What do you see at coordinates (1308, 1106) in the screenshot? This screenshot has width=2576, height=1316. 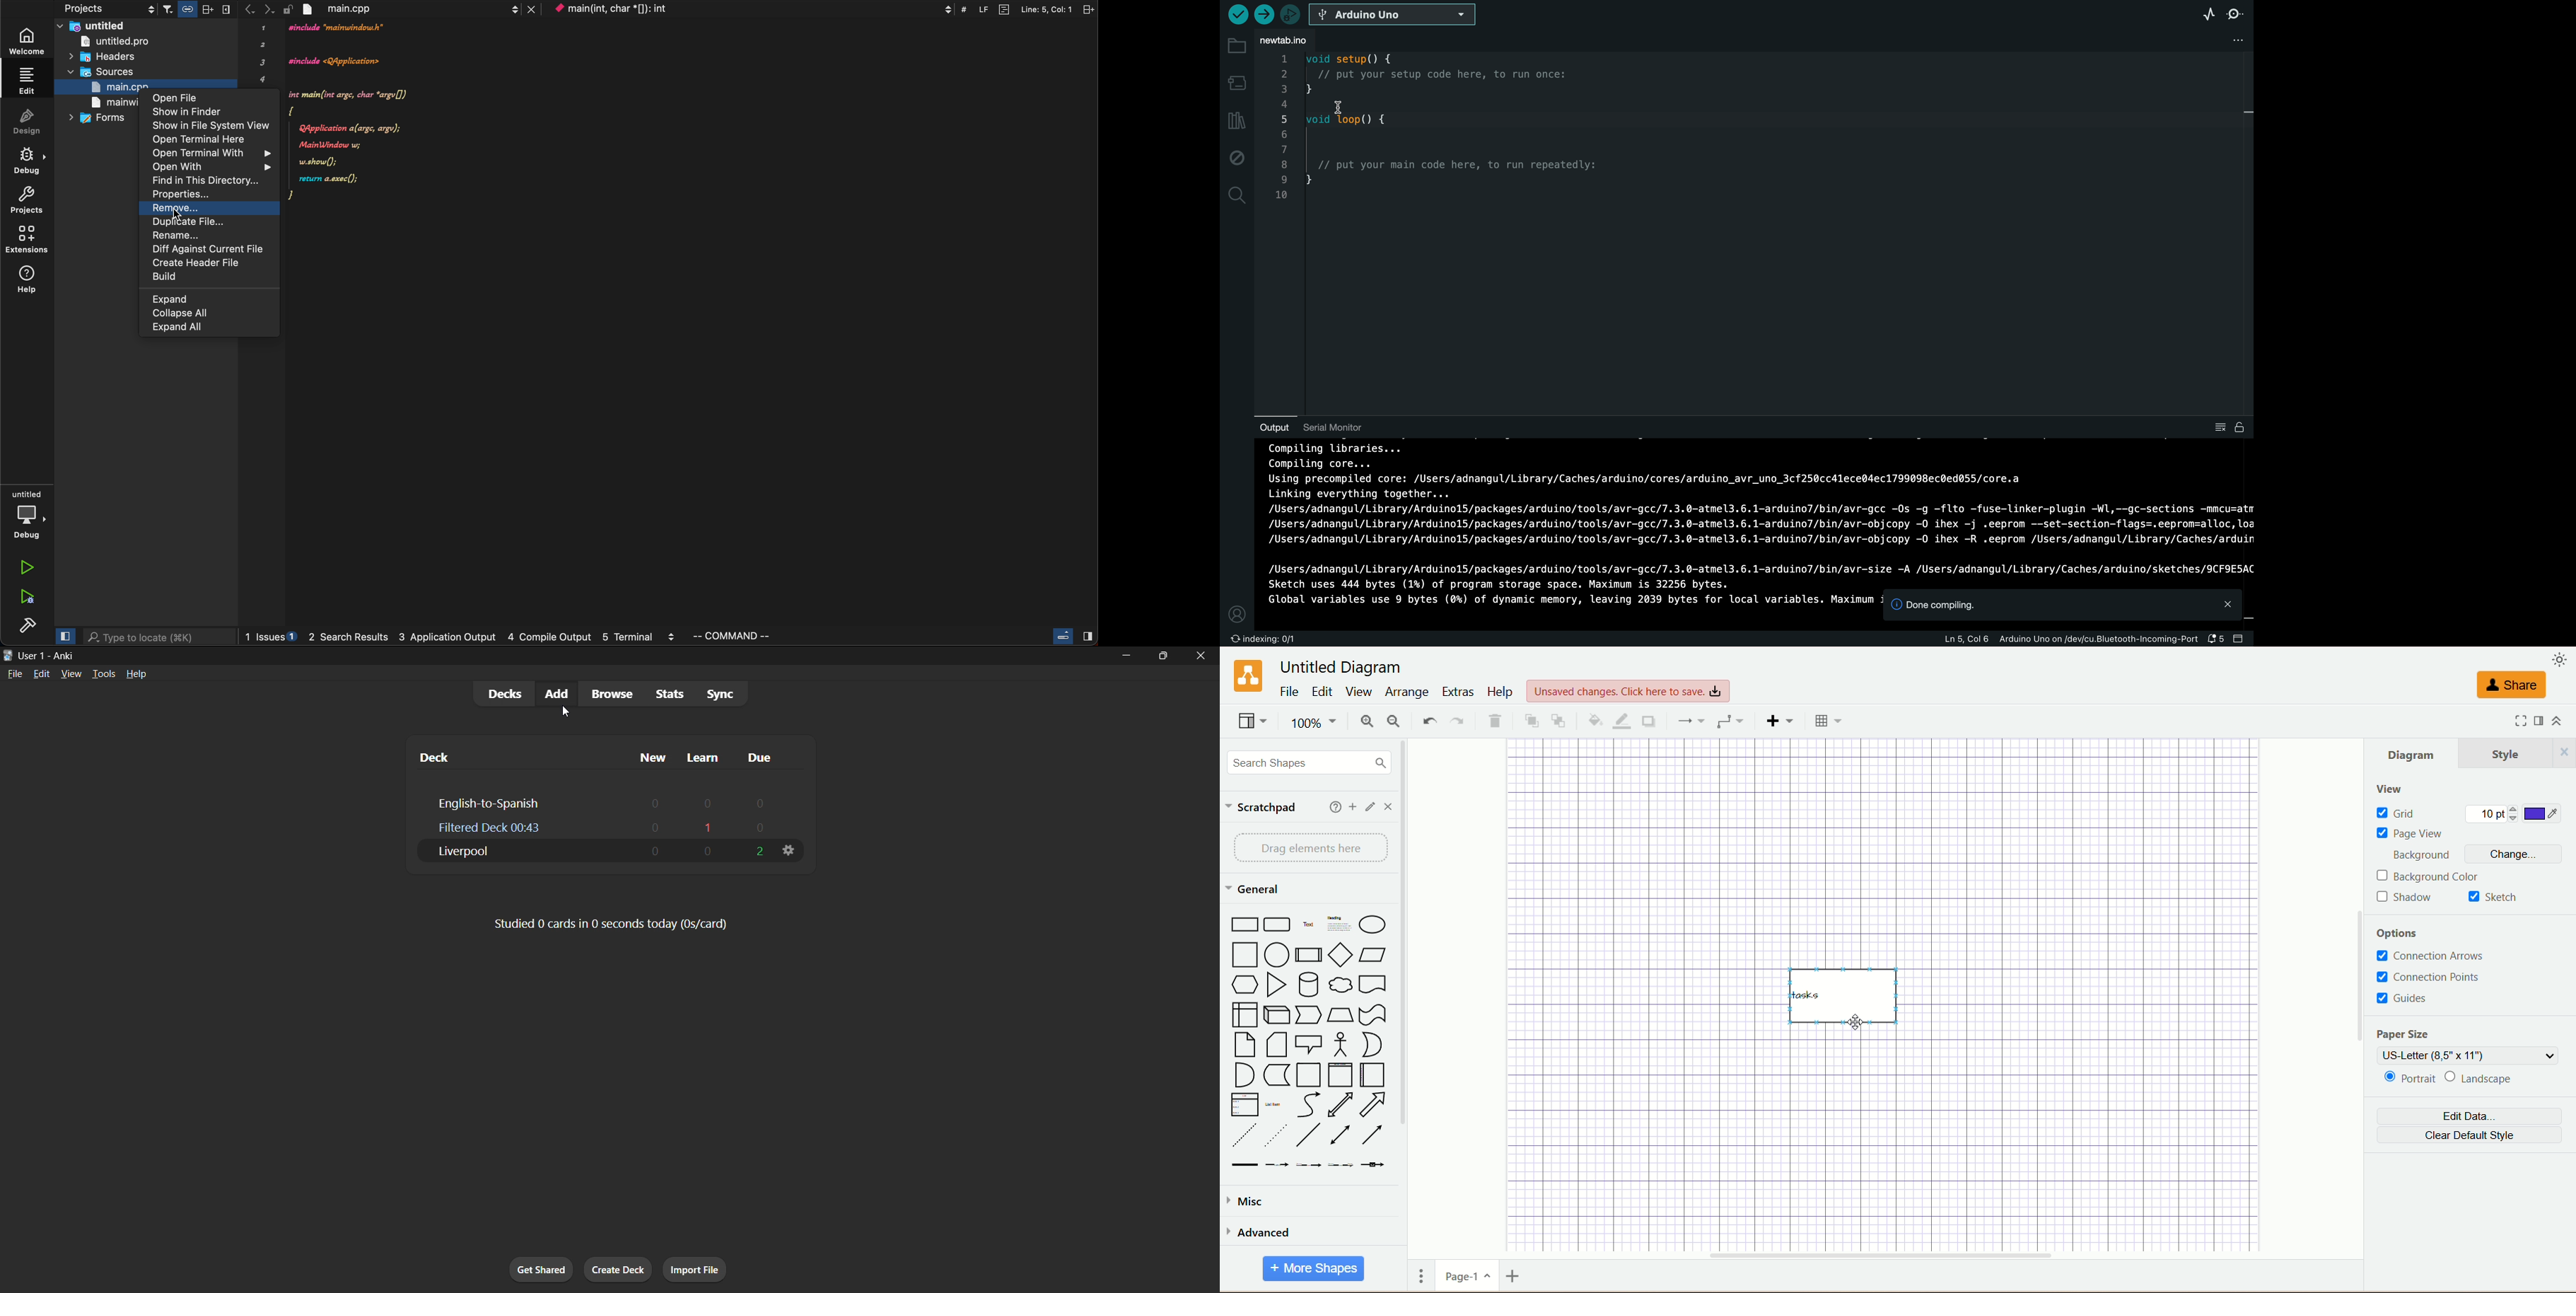 I see `Curved Arrow` at bounding box center [1308, 1106].